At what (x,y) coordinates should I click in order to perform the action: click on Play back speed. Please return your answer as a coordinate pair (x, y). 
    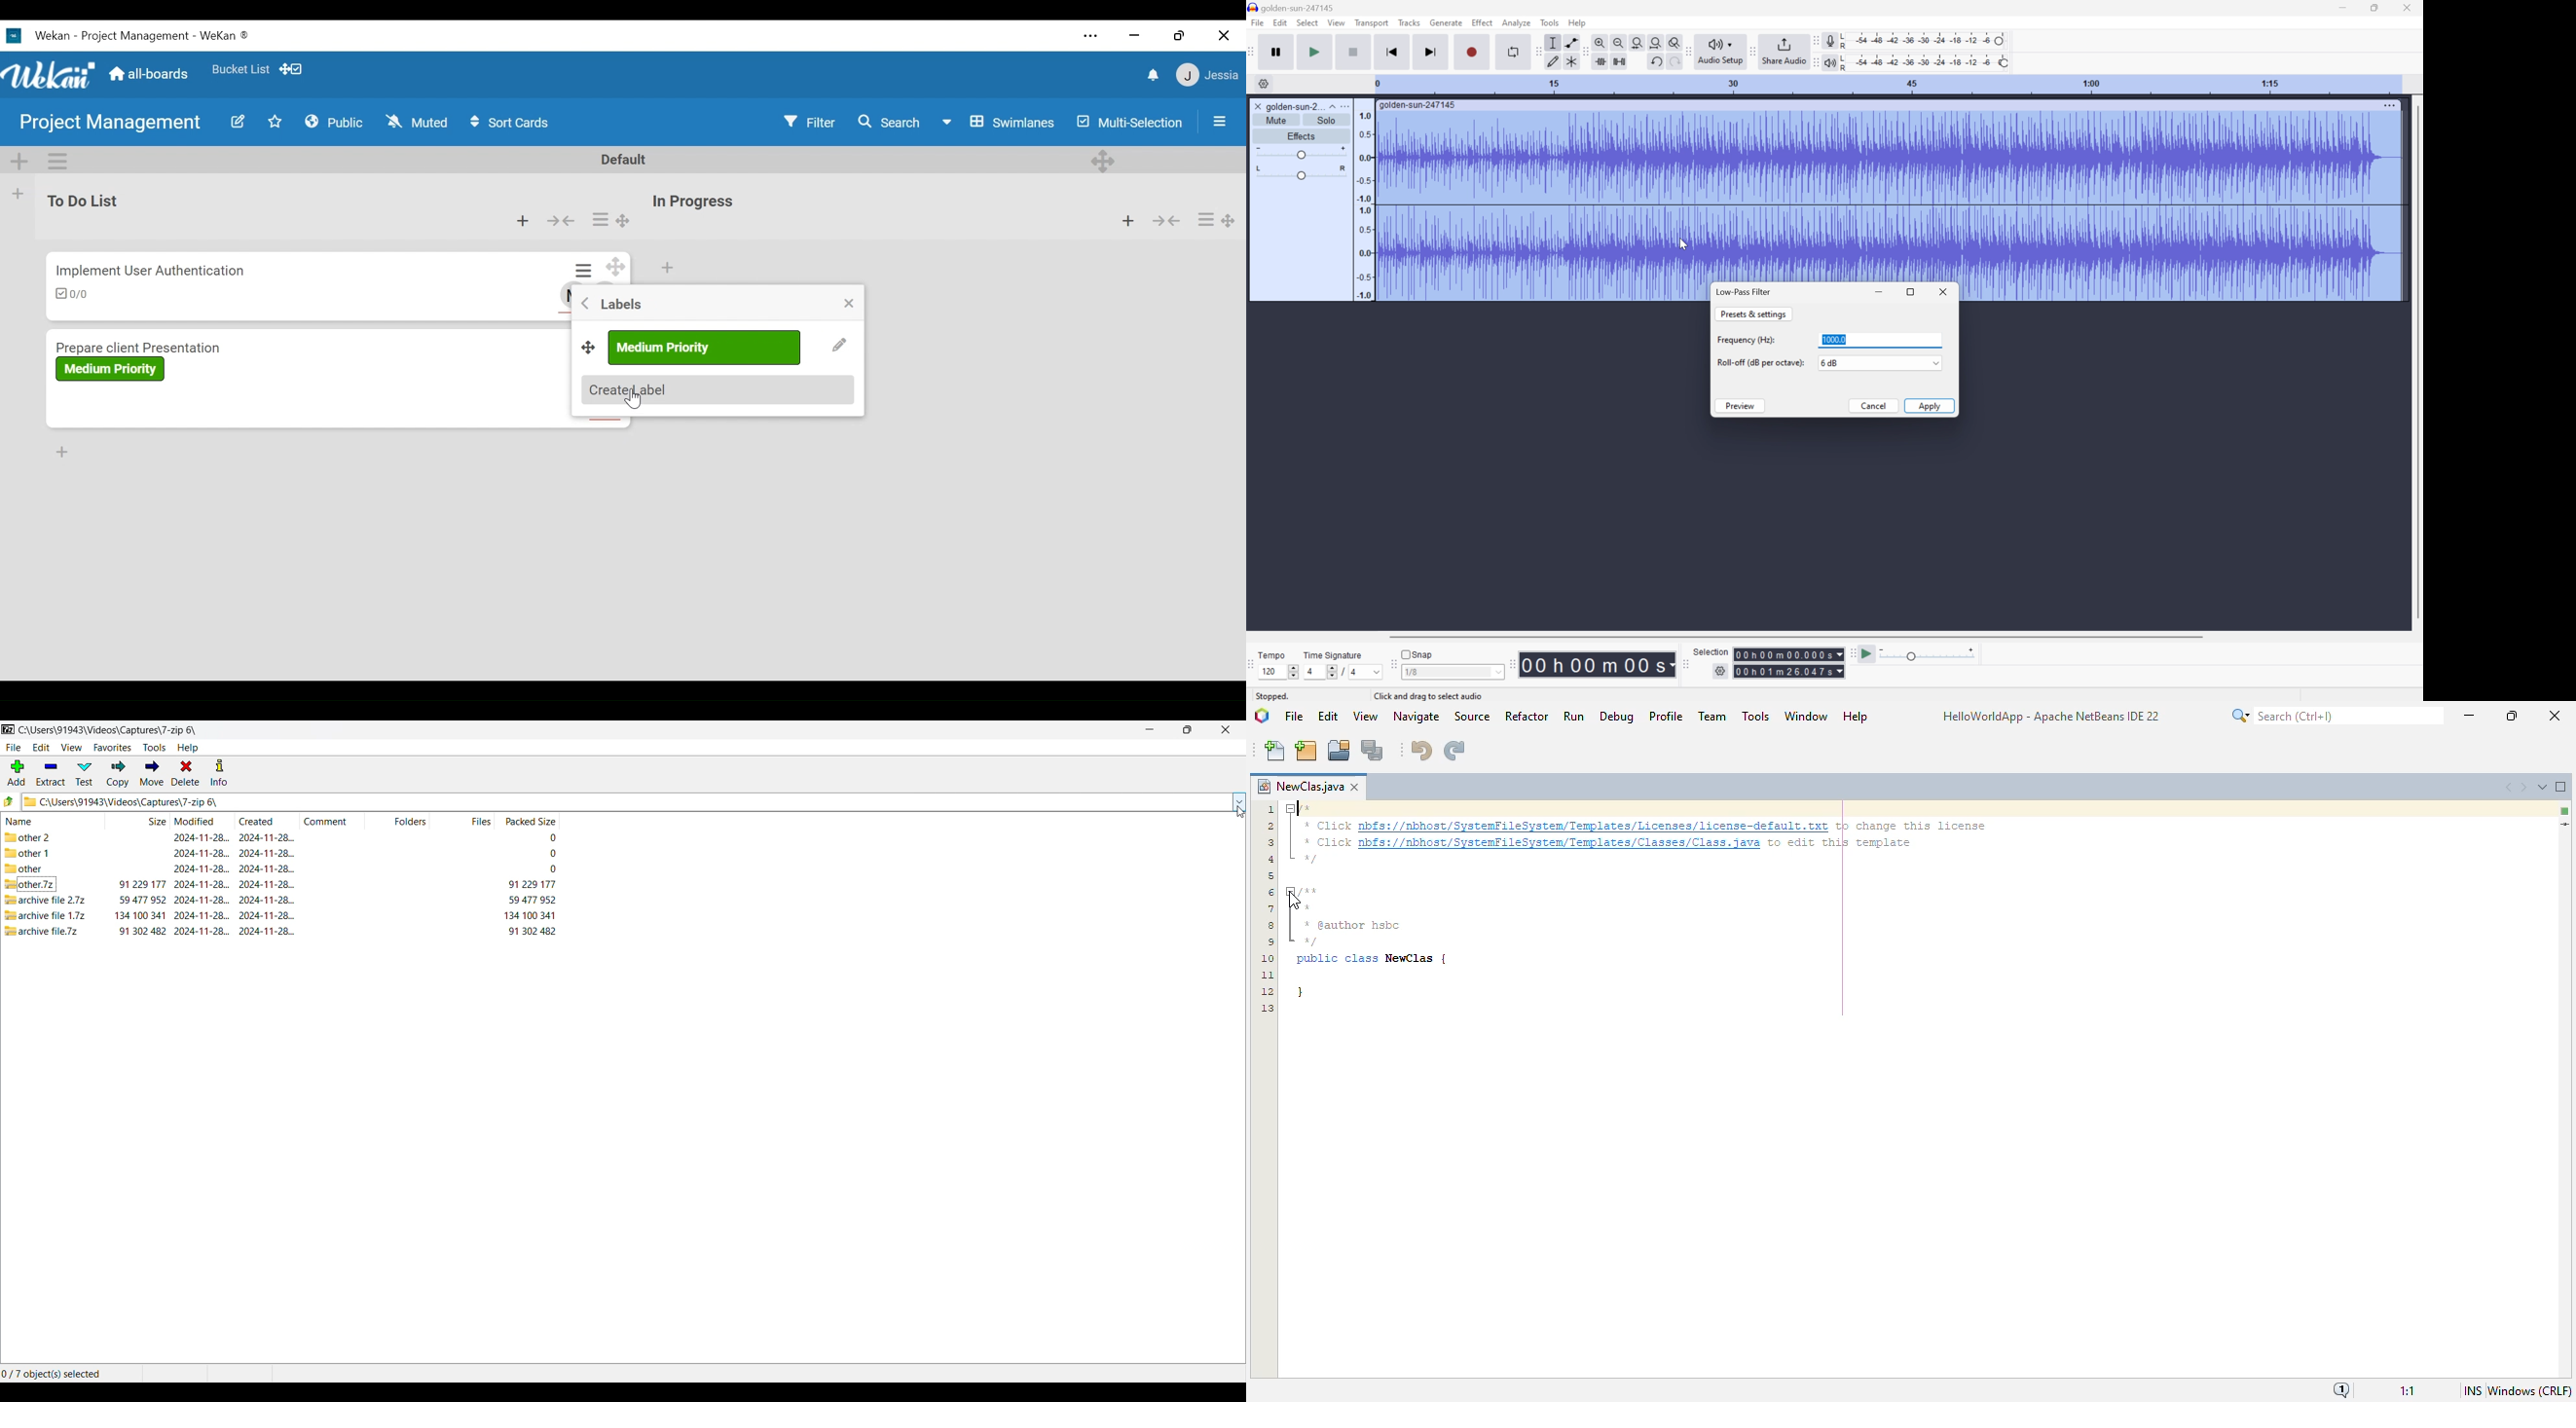
    Looking at the image, I should click on (1931, 654).